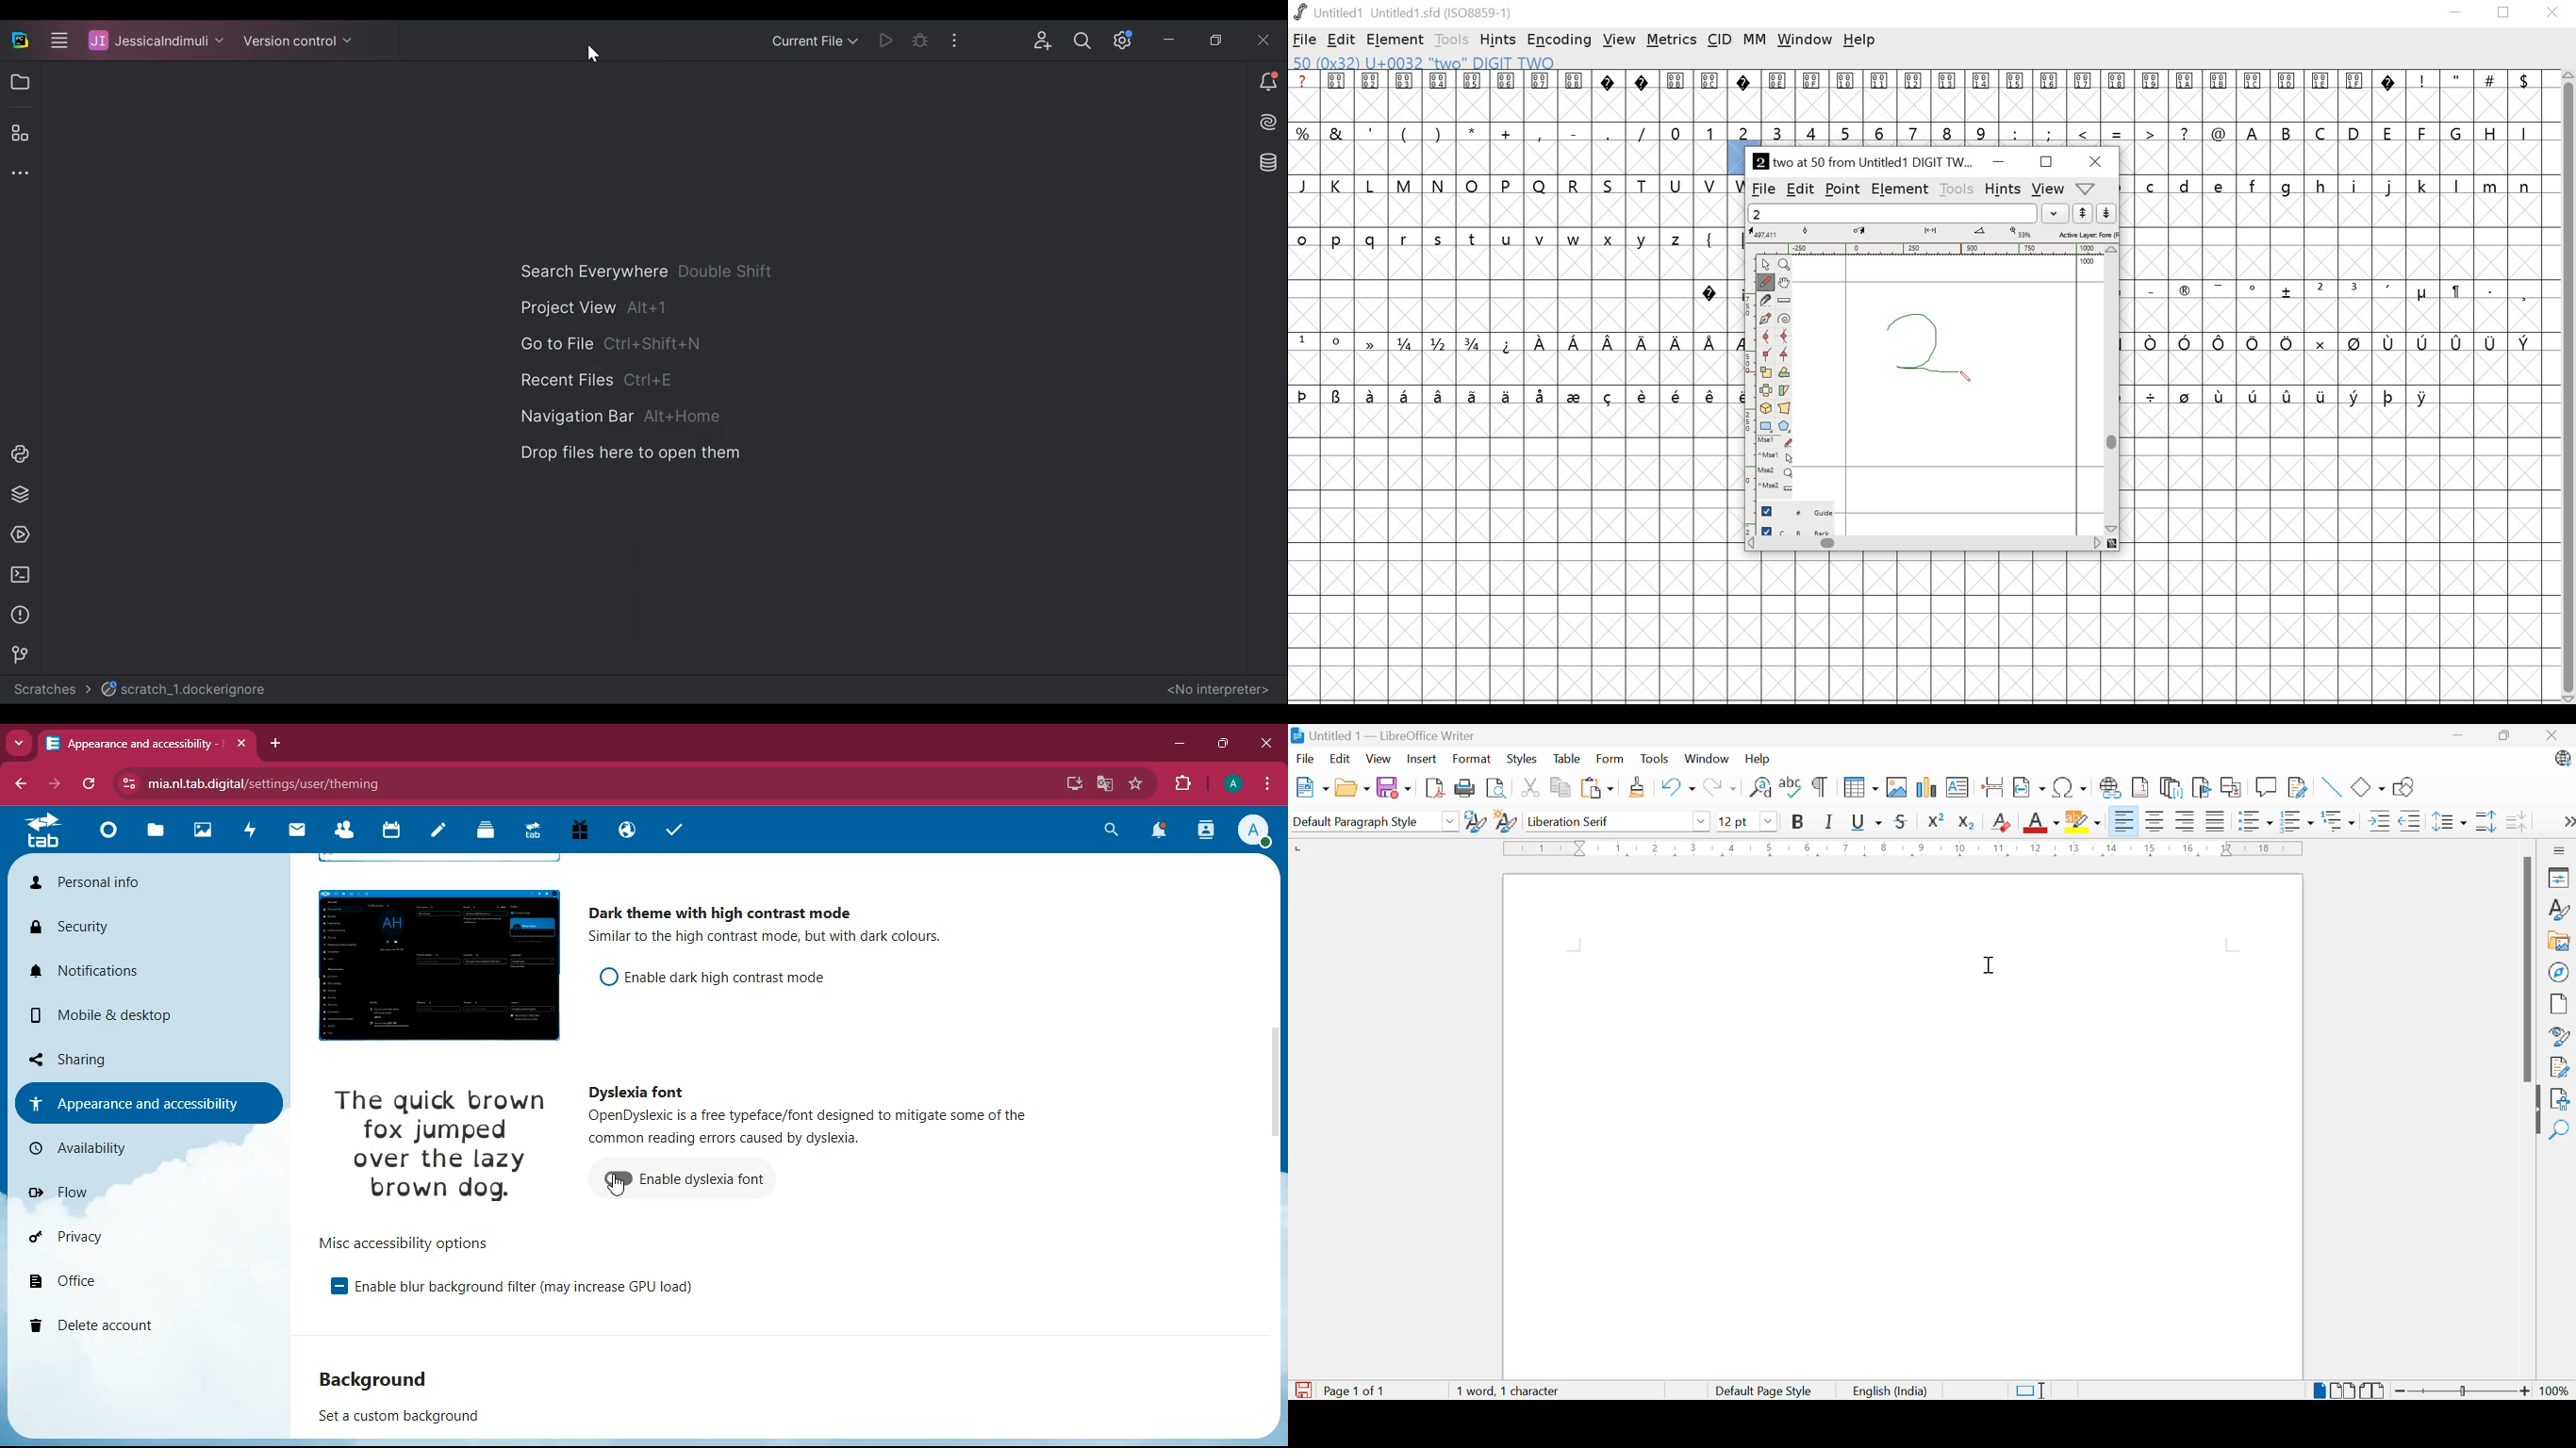  Describe the element at coordinates (133, 1237) in the screenshot. I see `privacy` at that location.